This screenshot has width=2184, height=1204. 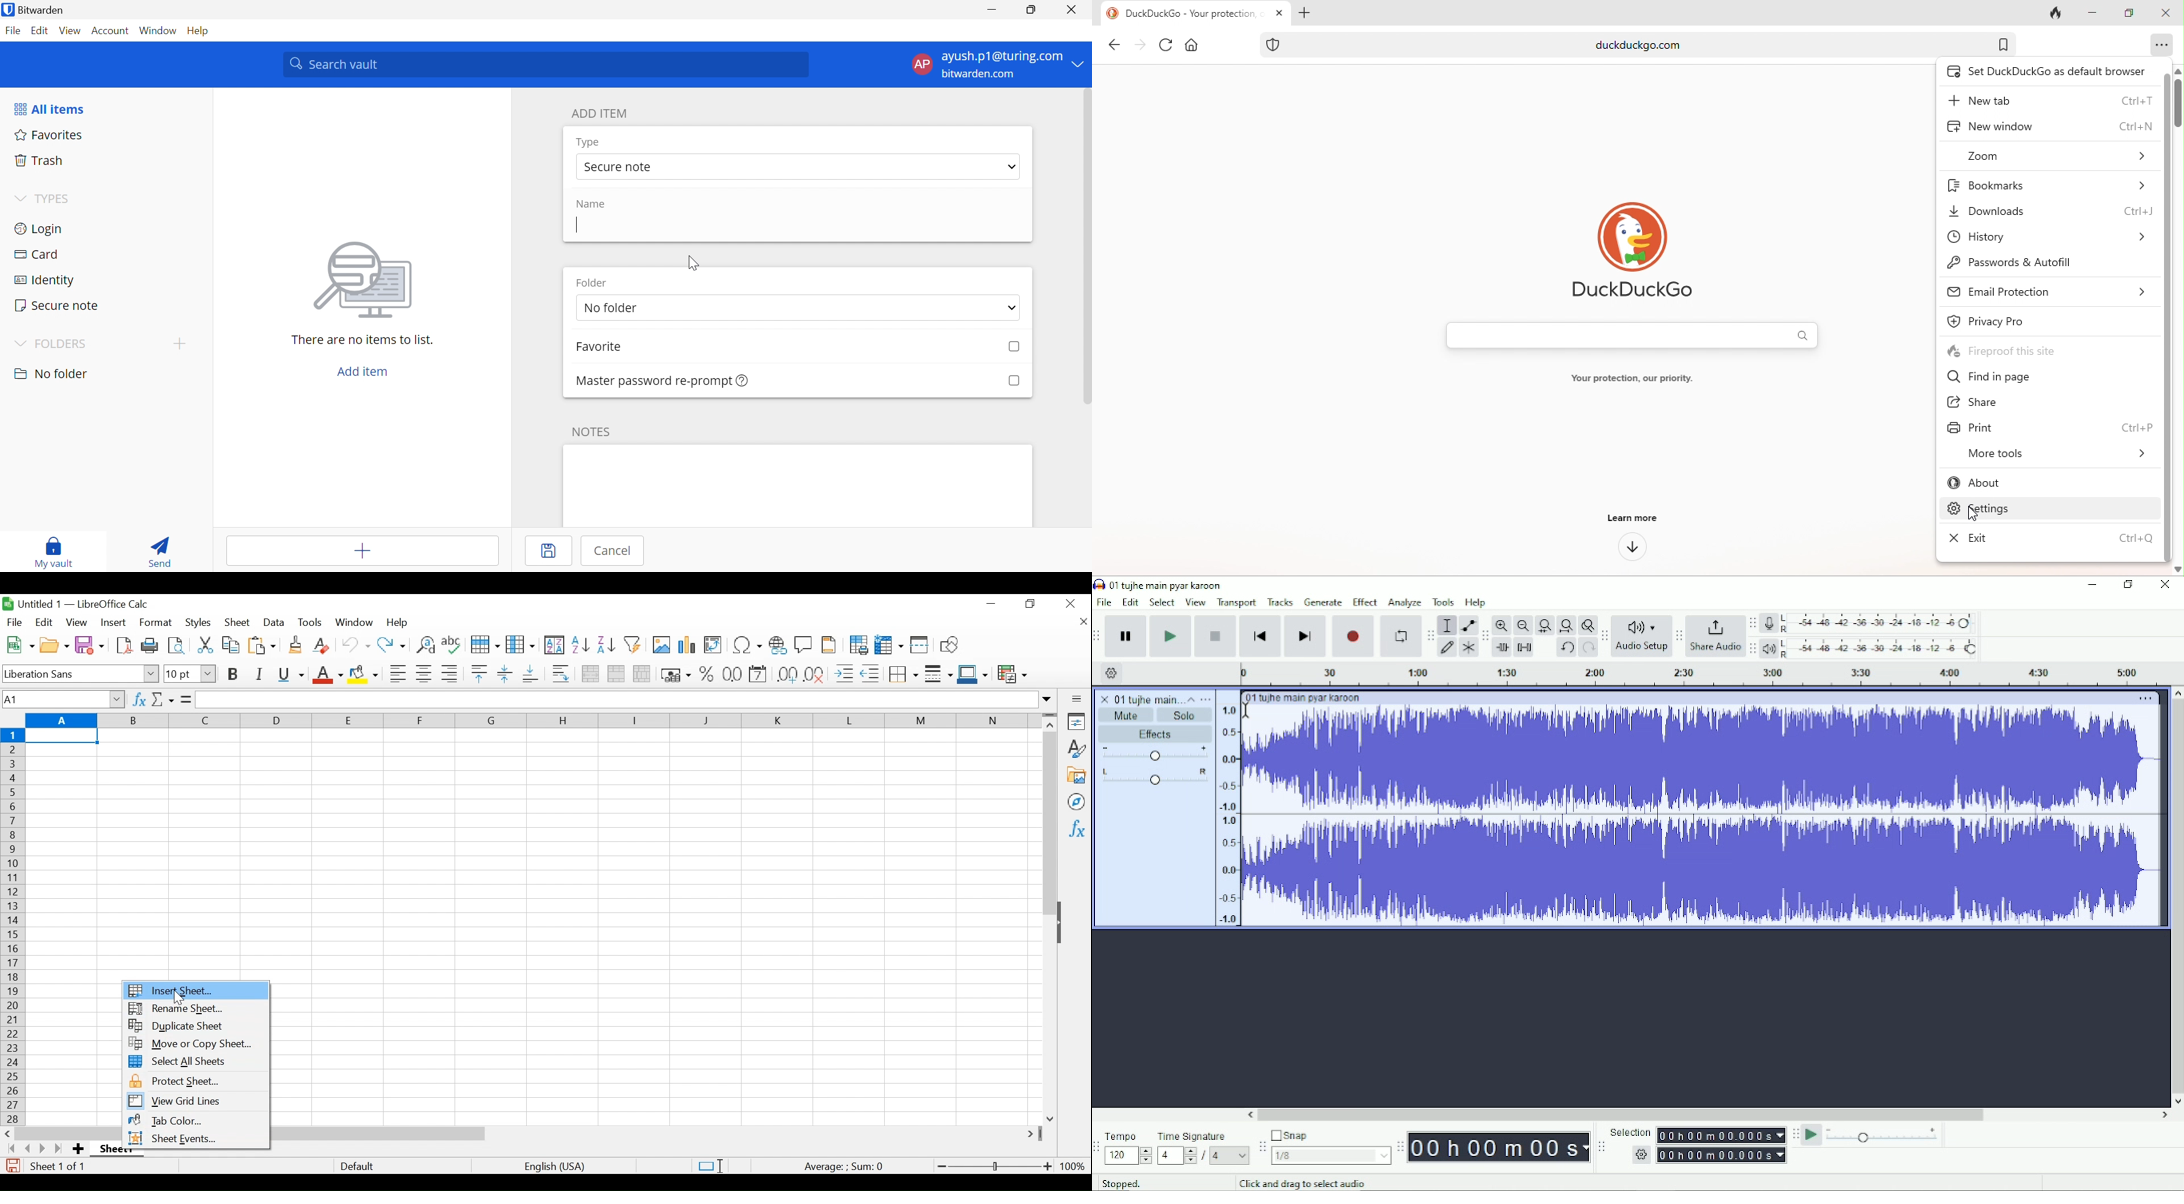 I want to click on Insert Comment, so click(x=803, y=646).